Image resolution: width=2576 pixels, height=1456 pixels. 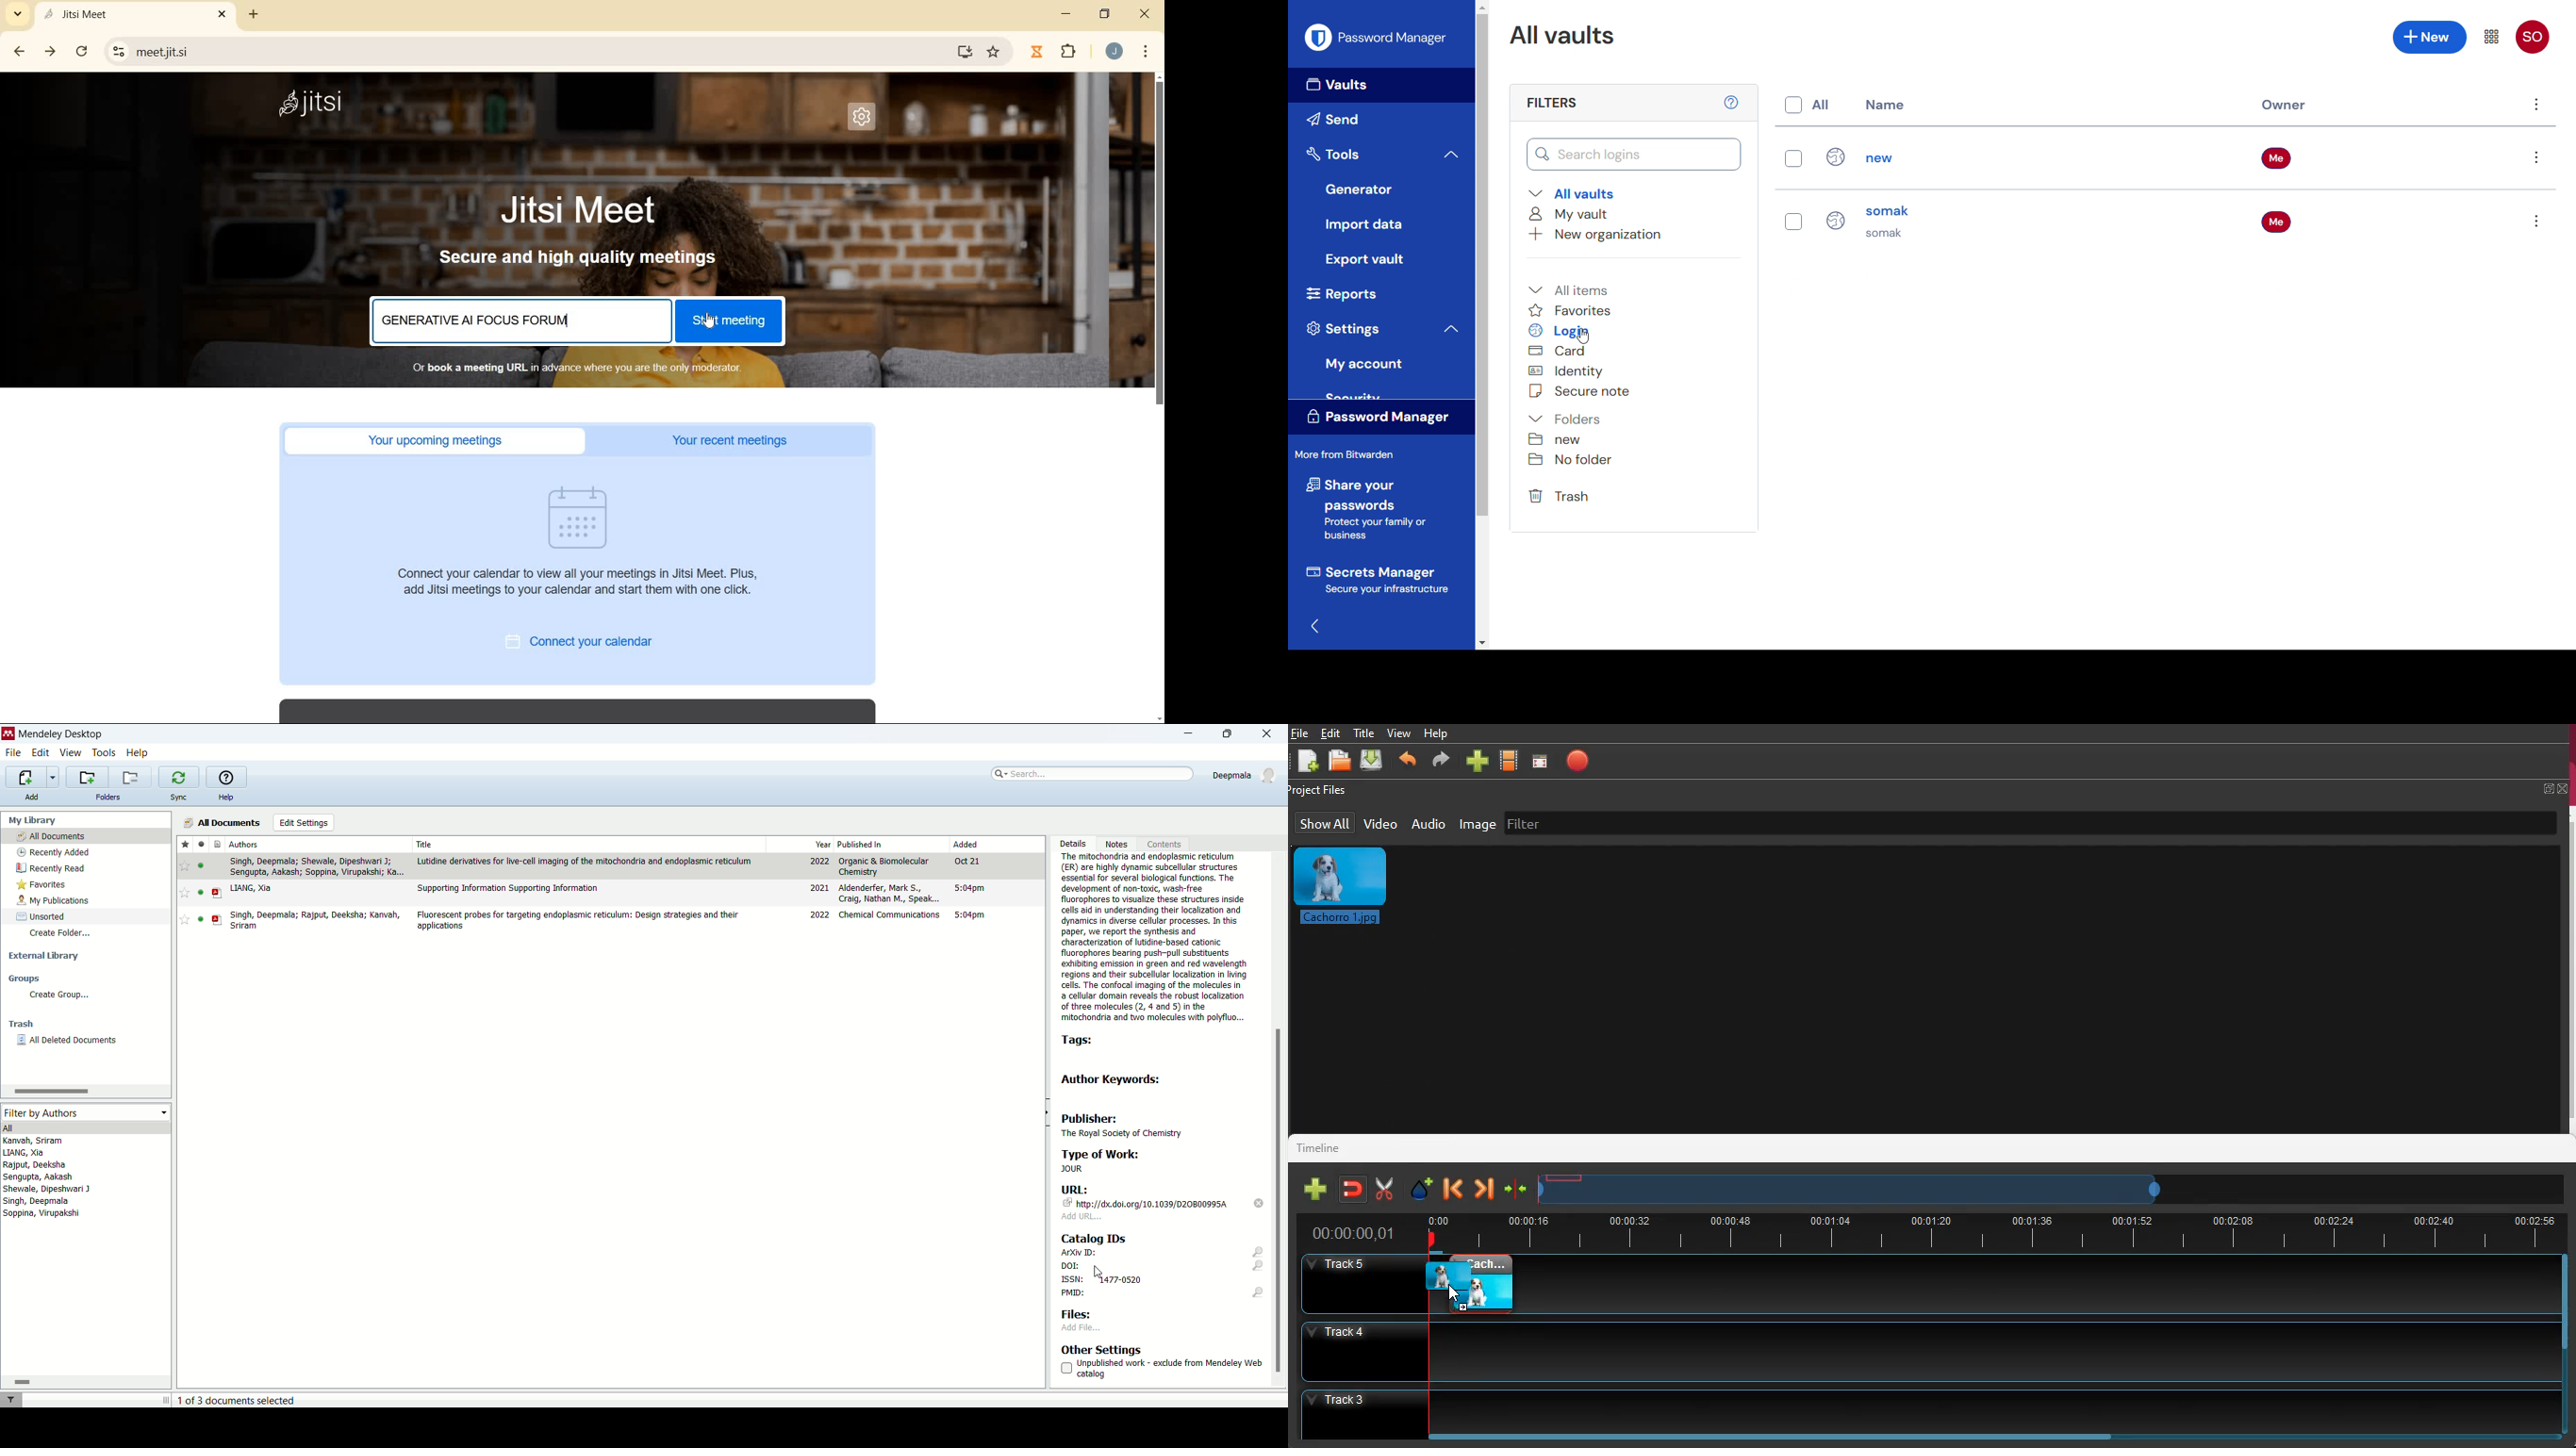 I want to click on GENERATIVE Al FOCUS FORUM, so click(x=483, y=322).